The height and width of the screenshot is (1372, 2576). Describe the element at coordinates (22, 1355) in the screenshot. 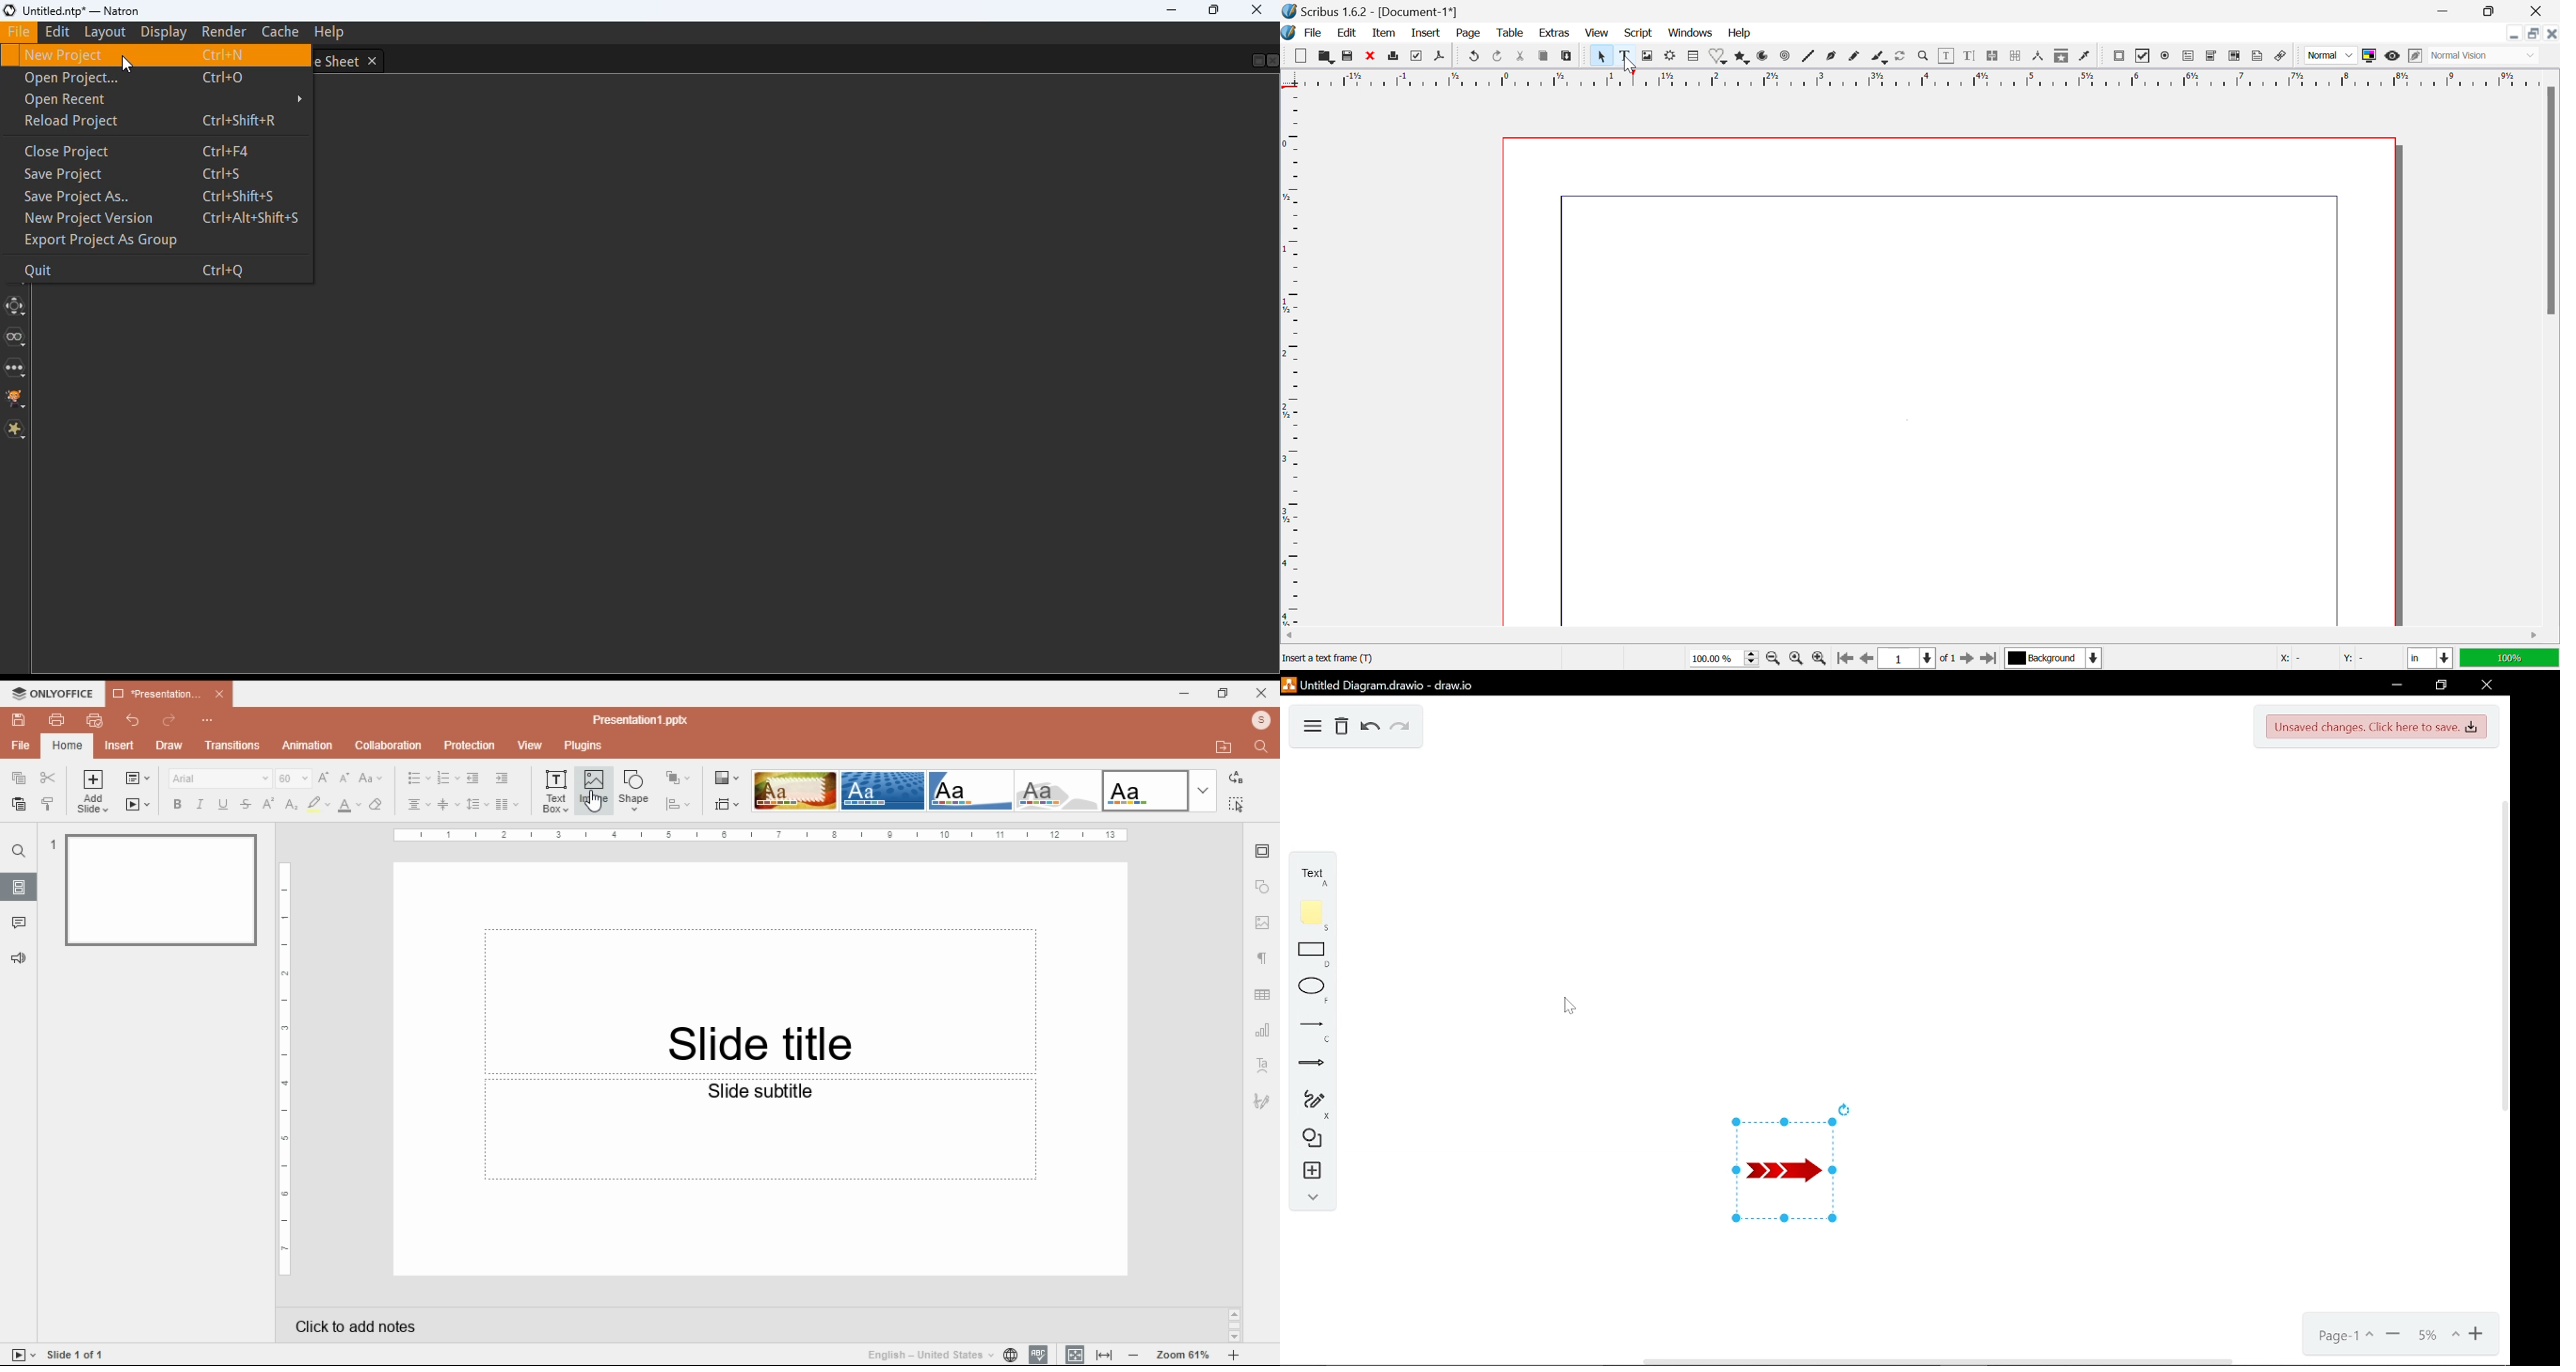

I see `start slideshow` at that location.